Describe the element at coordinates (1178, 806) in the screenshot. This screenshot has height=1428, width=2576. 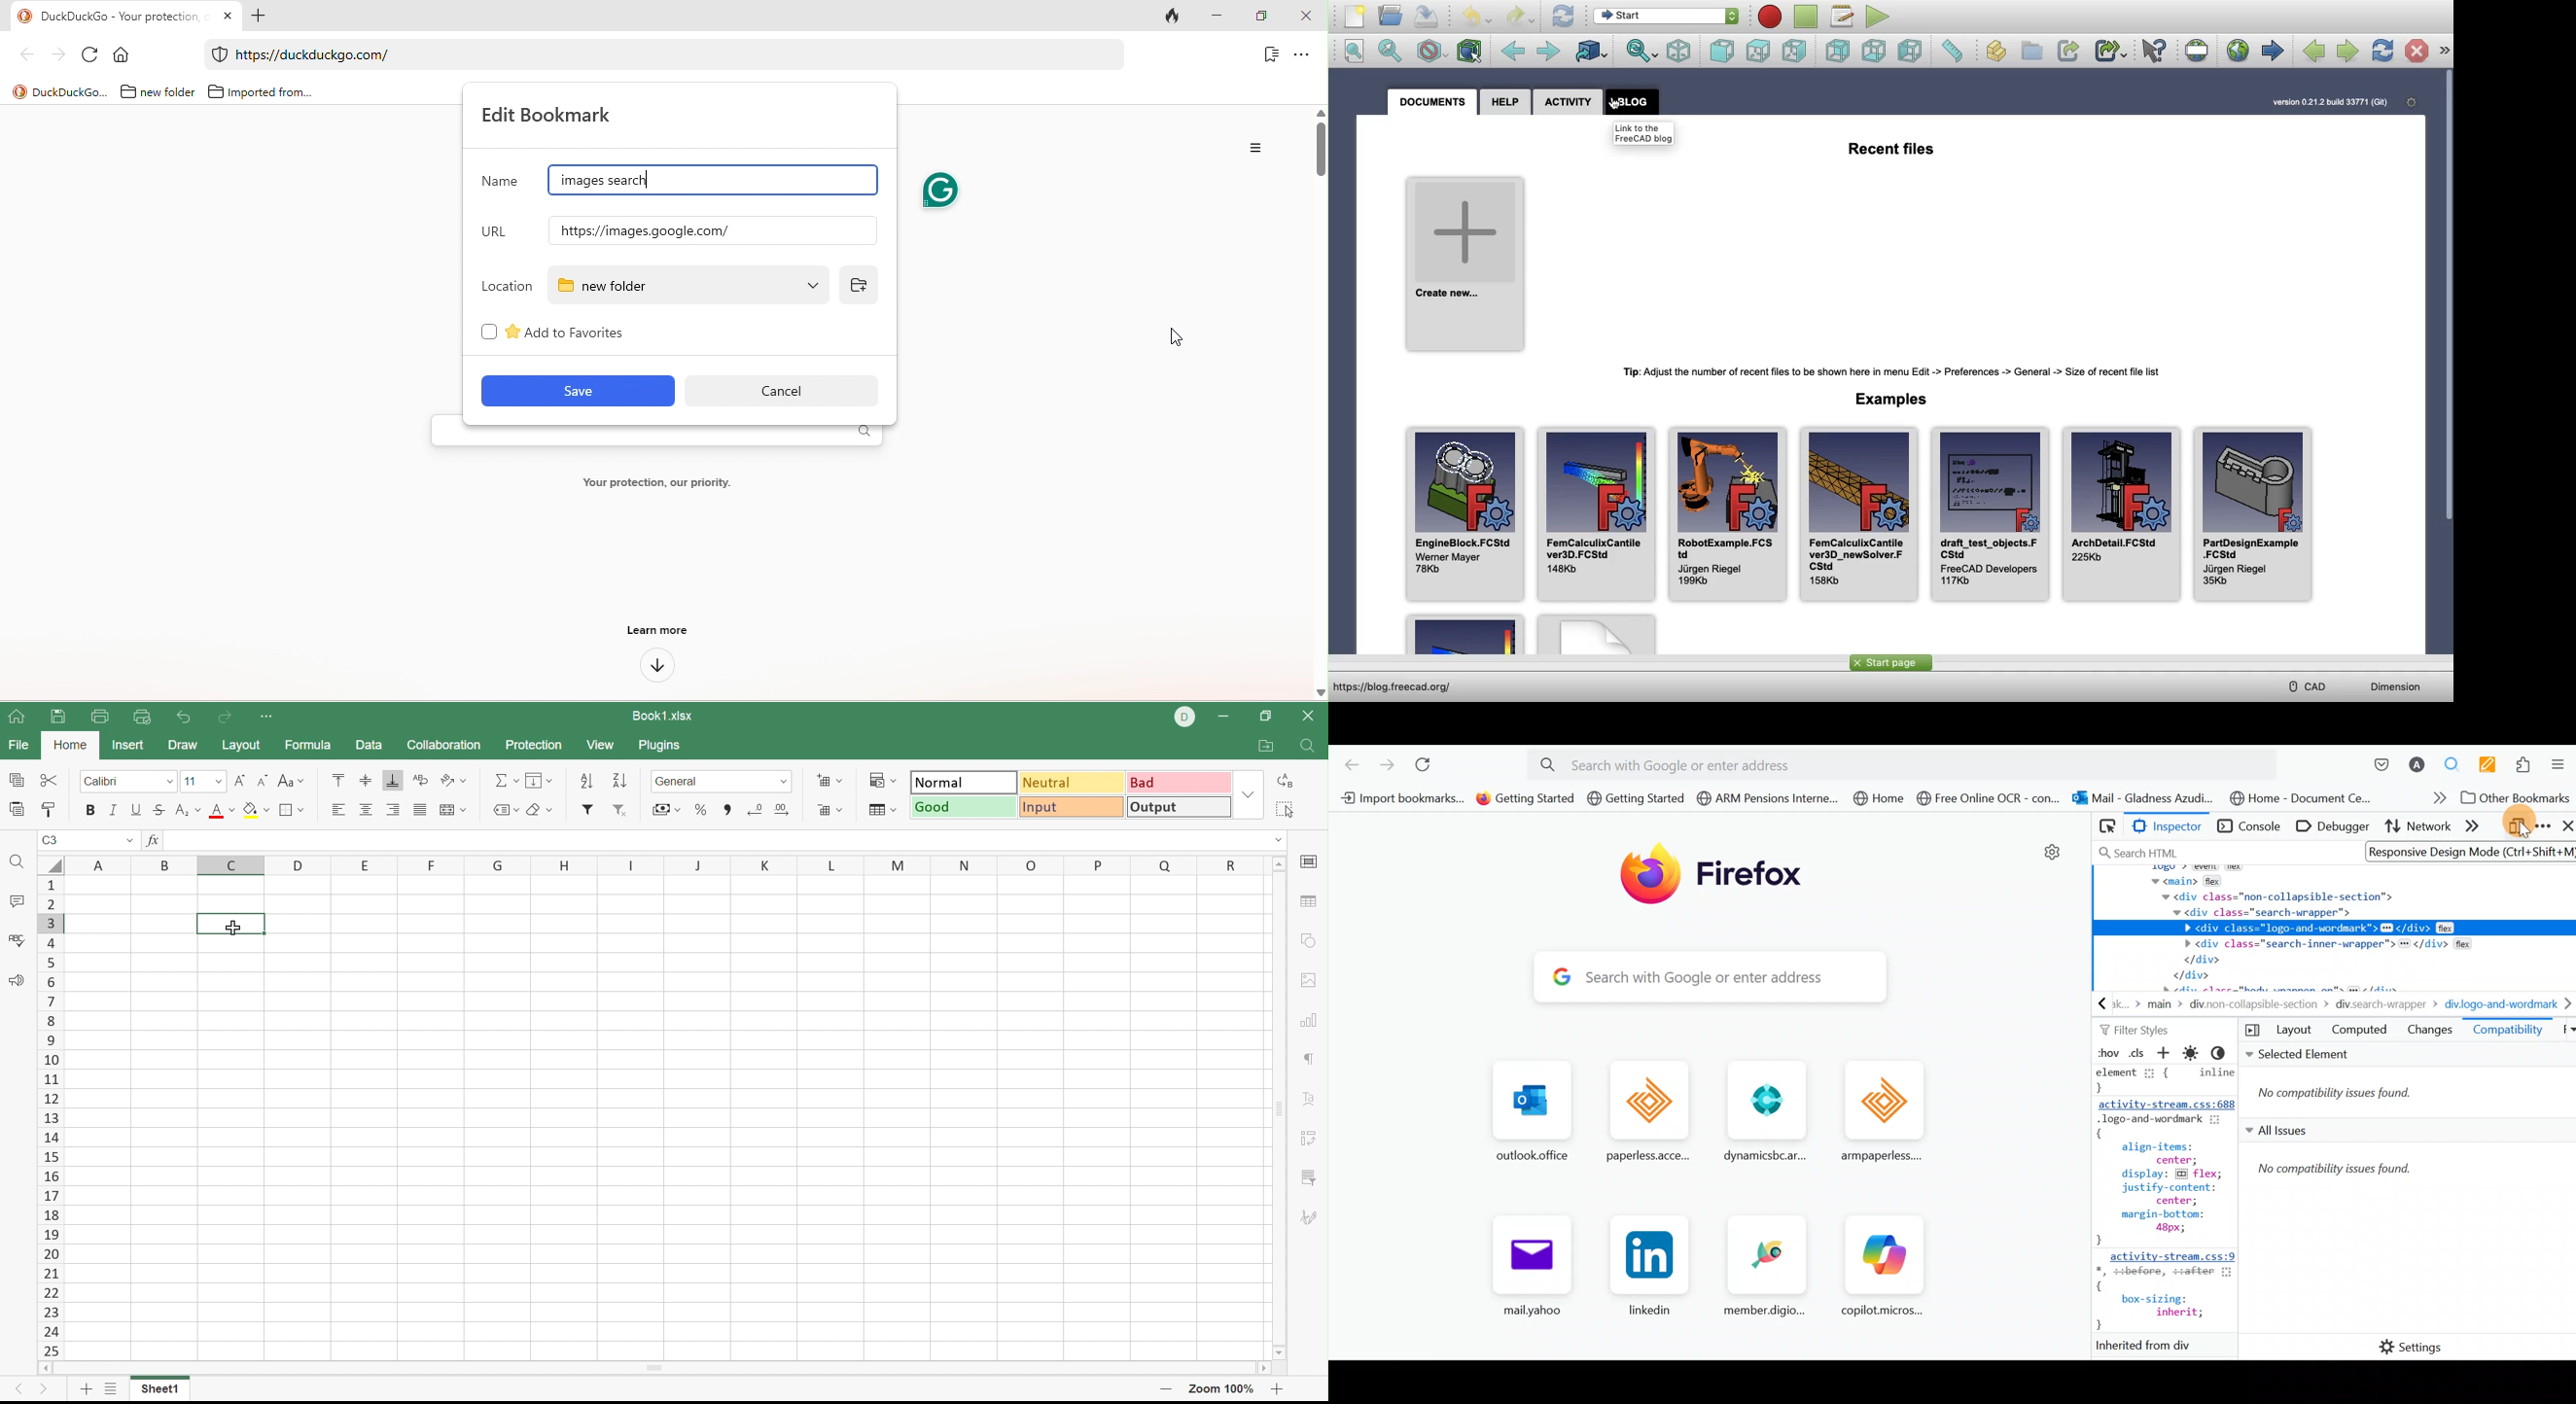
I see `Output` at that location.